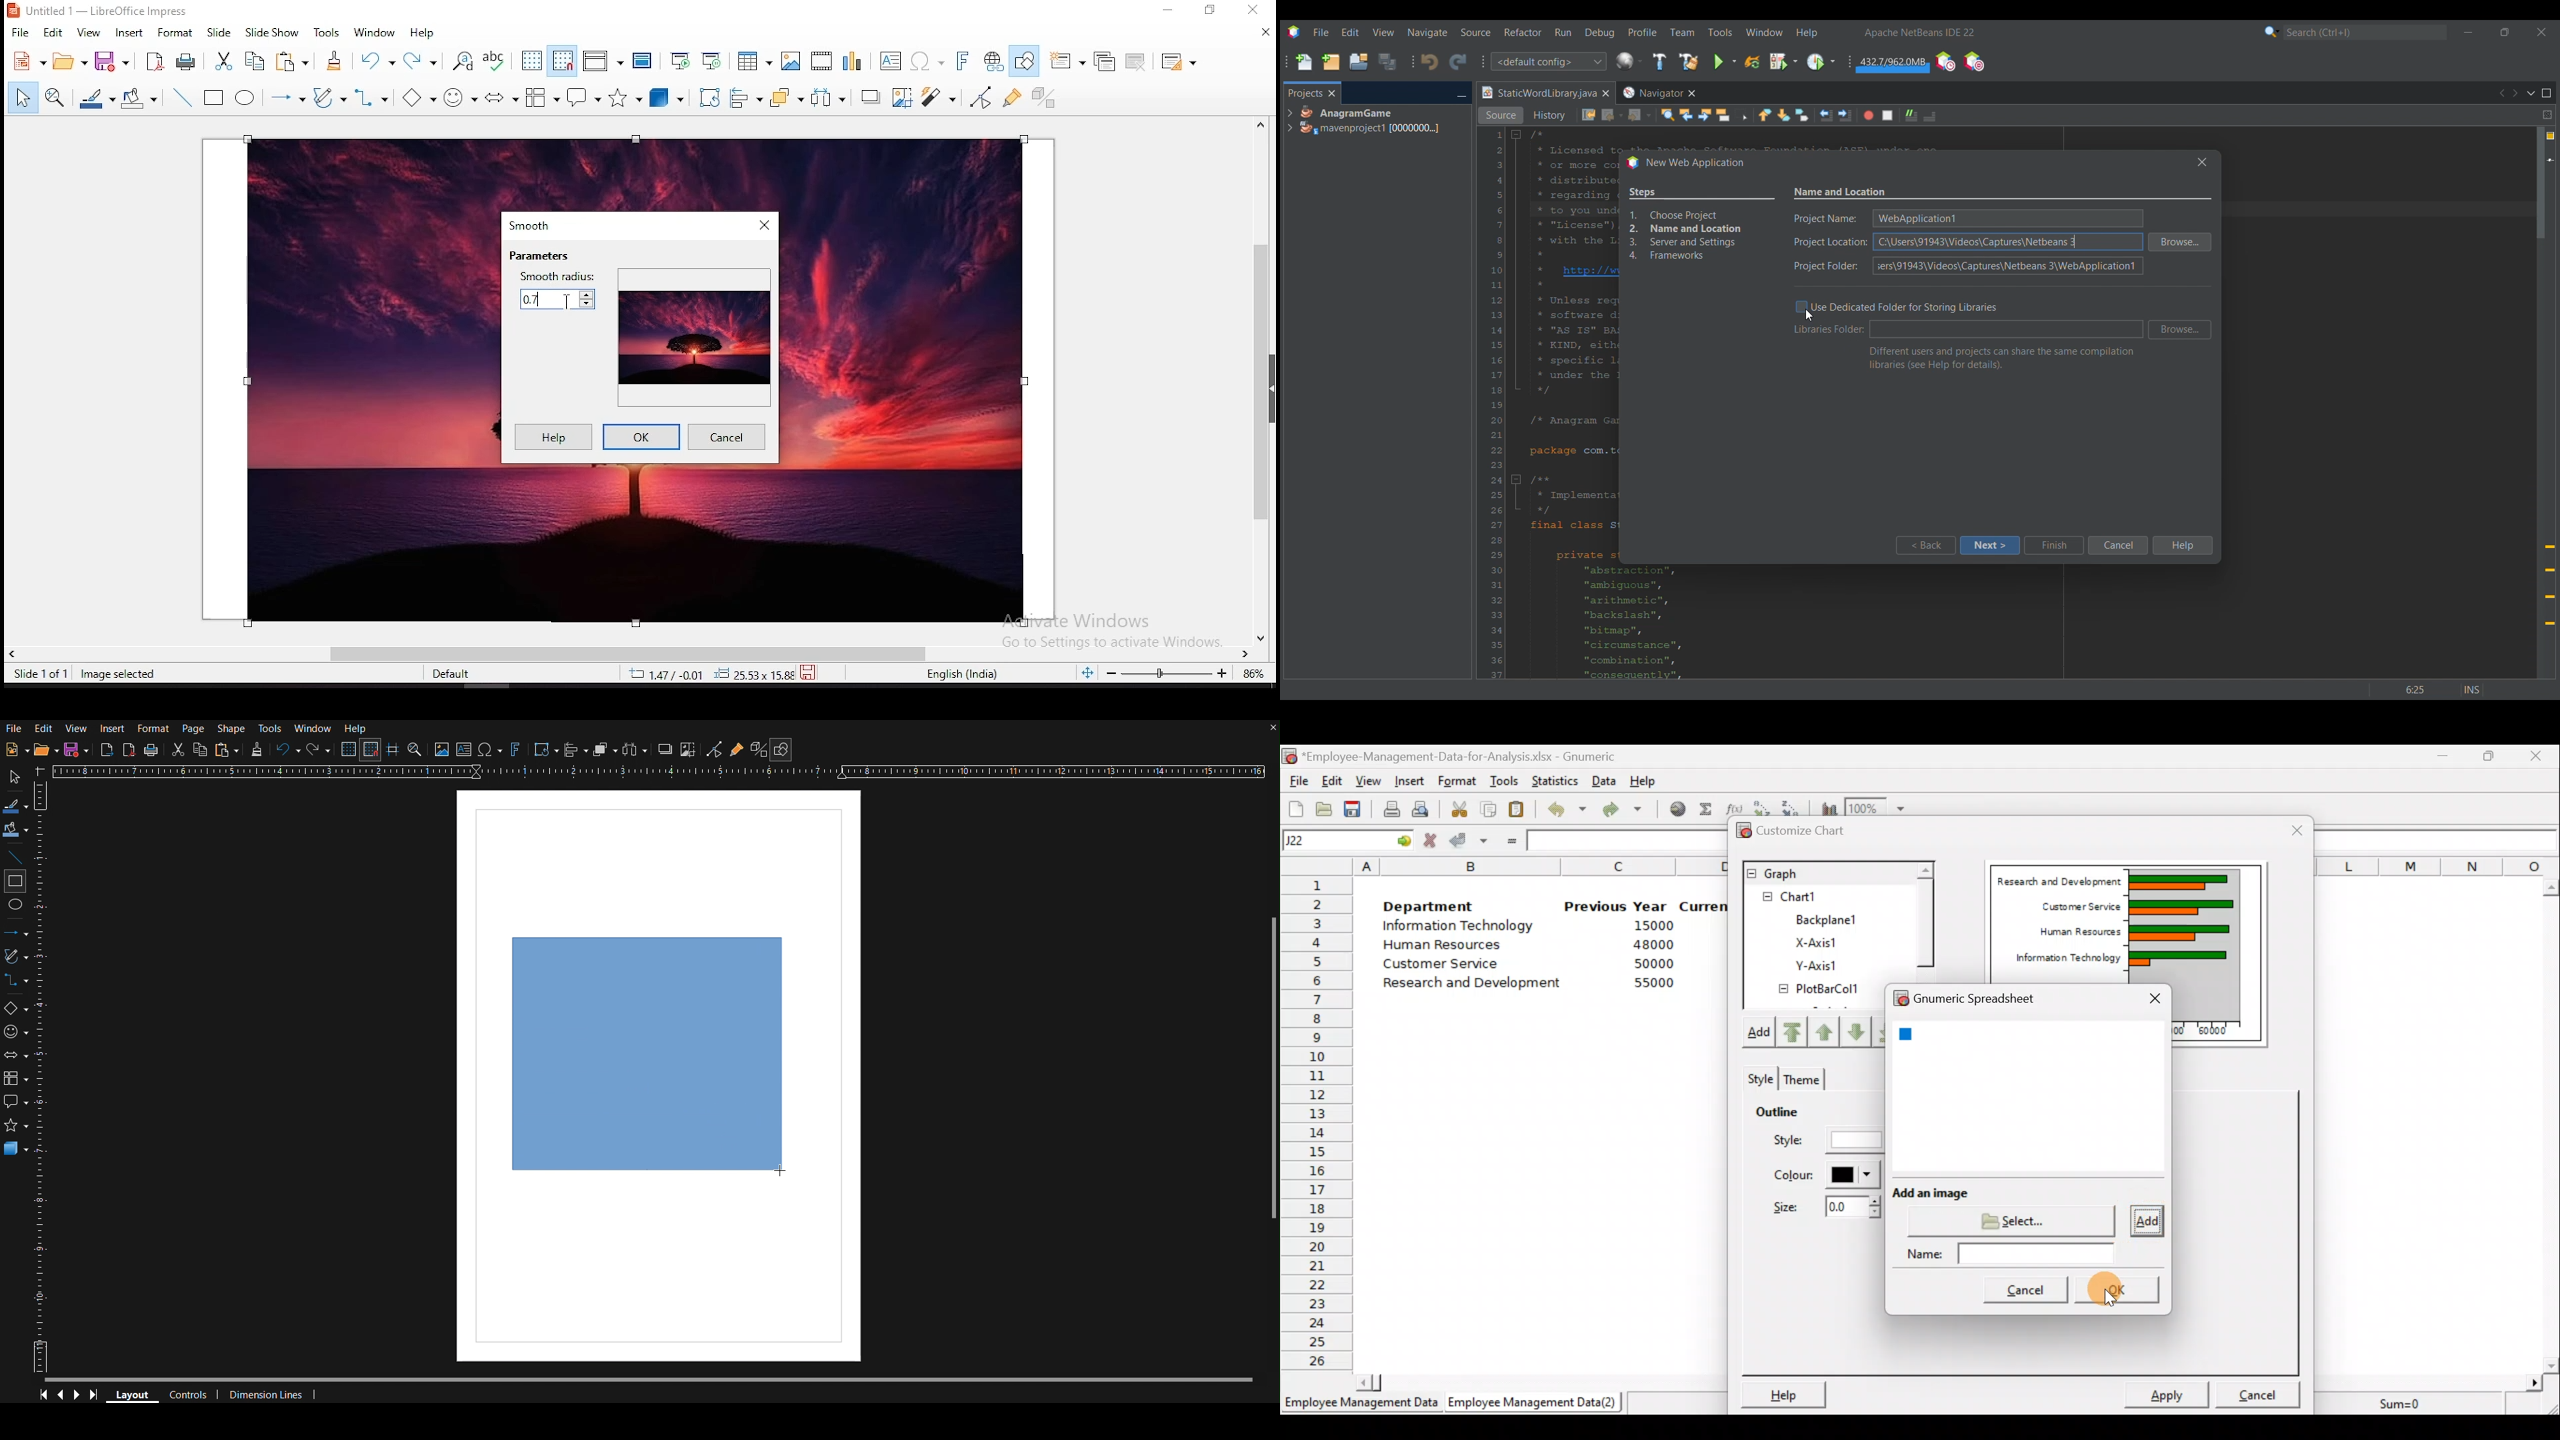 This screenshot has height=1456, width=2576. What do you see at coordinates (792, 62) in the screenshot?
I see `insert image` at bounding box center [792, 62].